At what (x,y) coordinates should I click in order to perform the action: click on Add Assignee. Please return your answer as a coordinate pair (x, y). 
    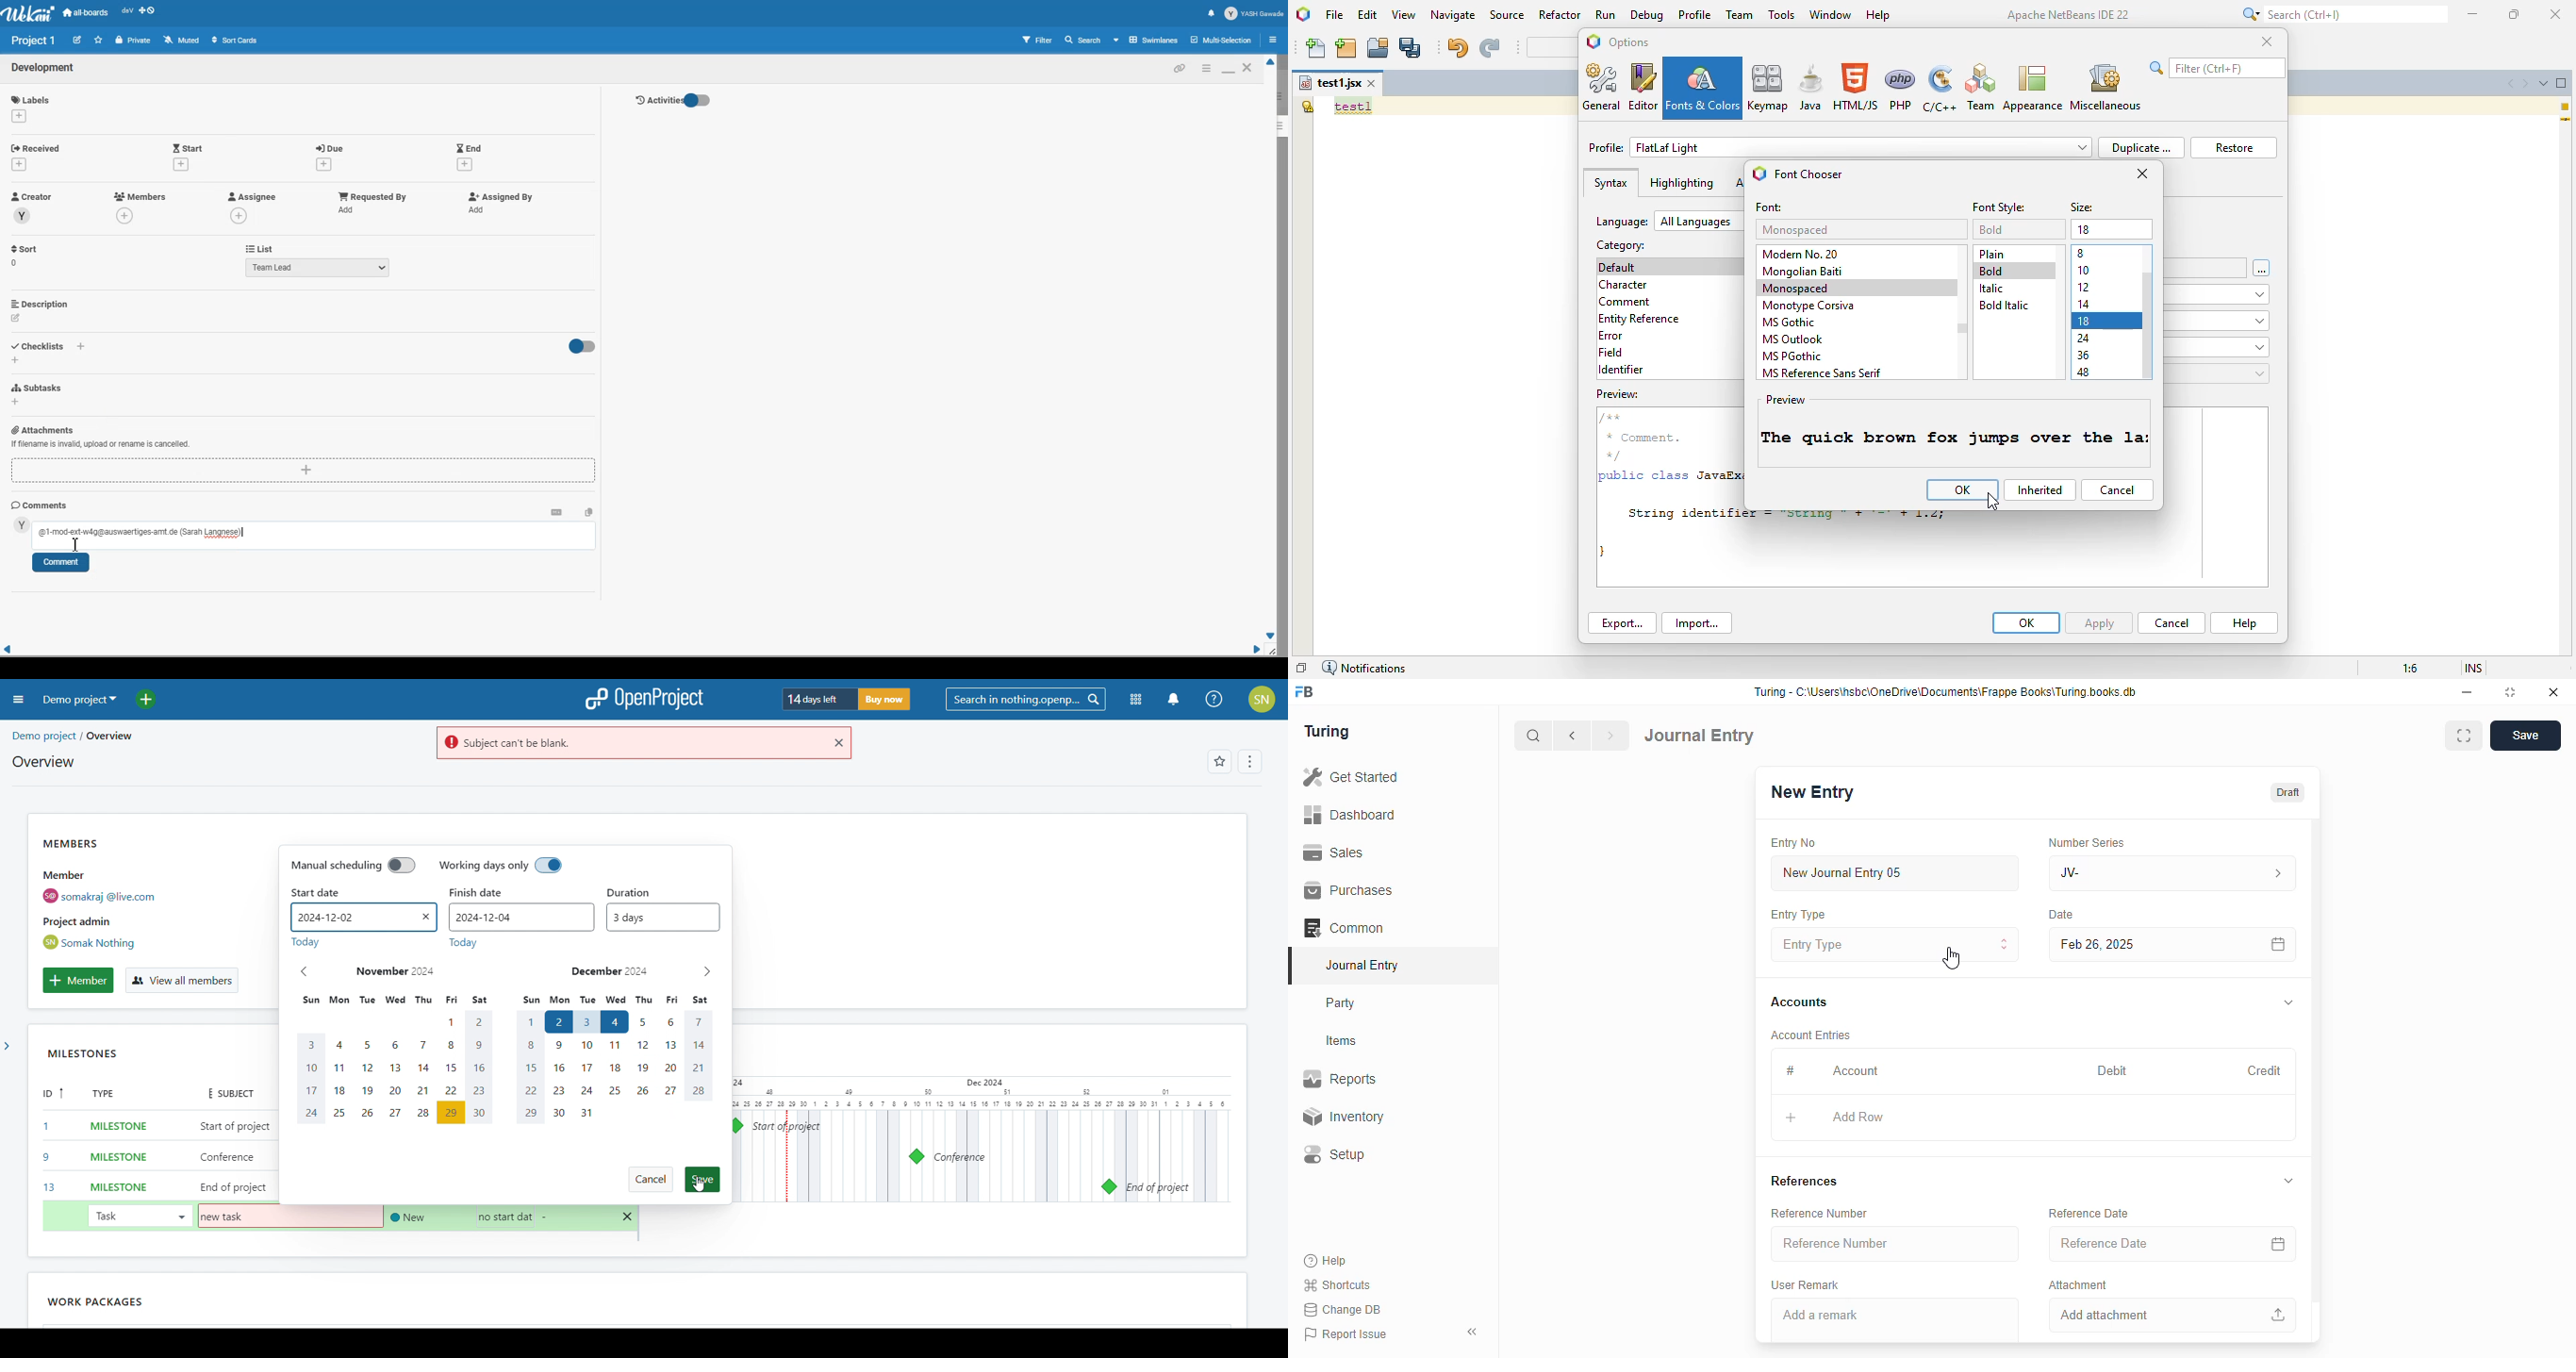
    Looking at the image, I should click on (251, 197).